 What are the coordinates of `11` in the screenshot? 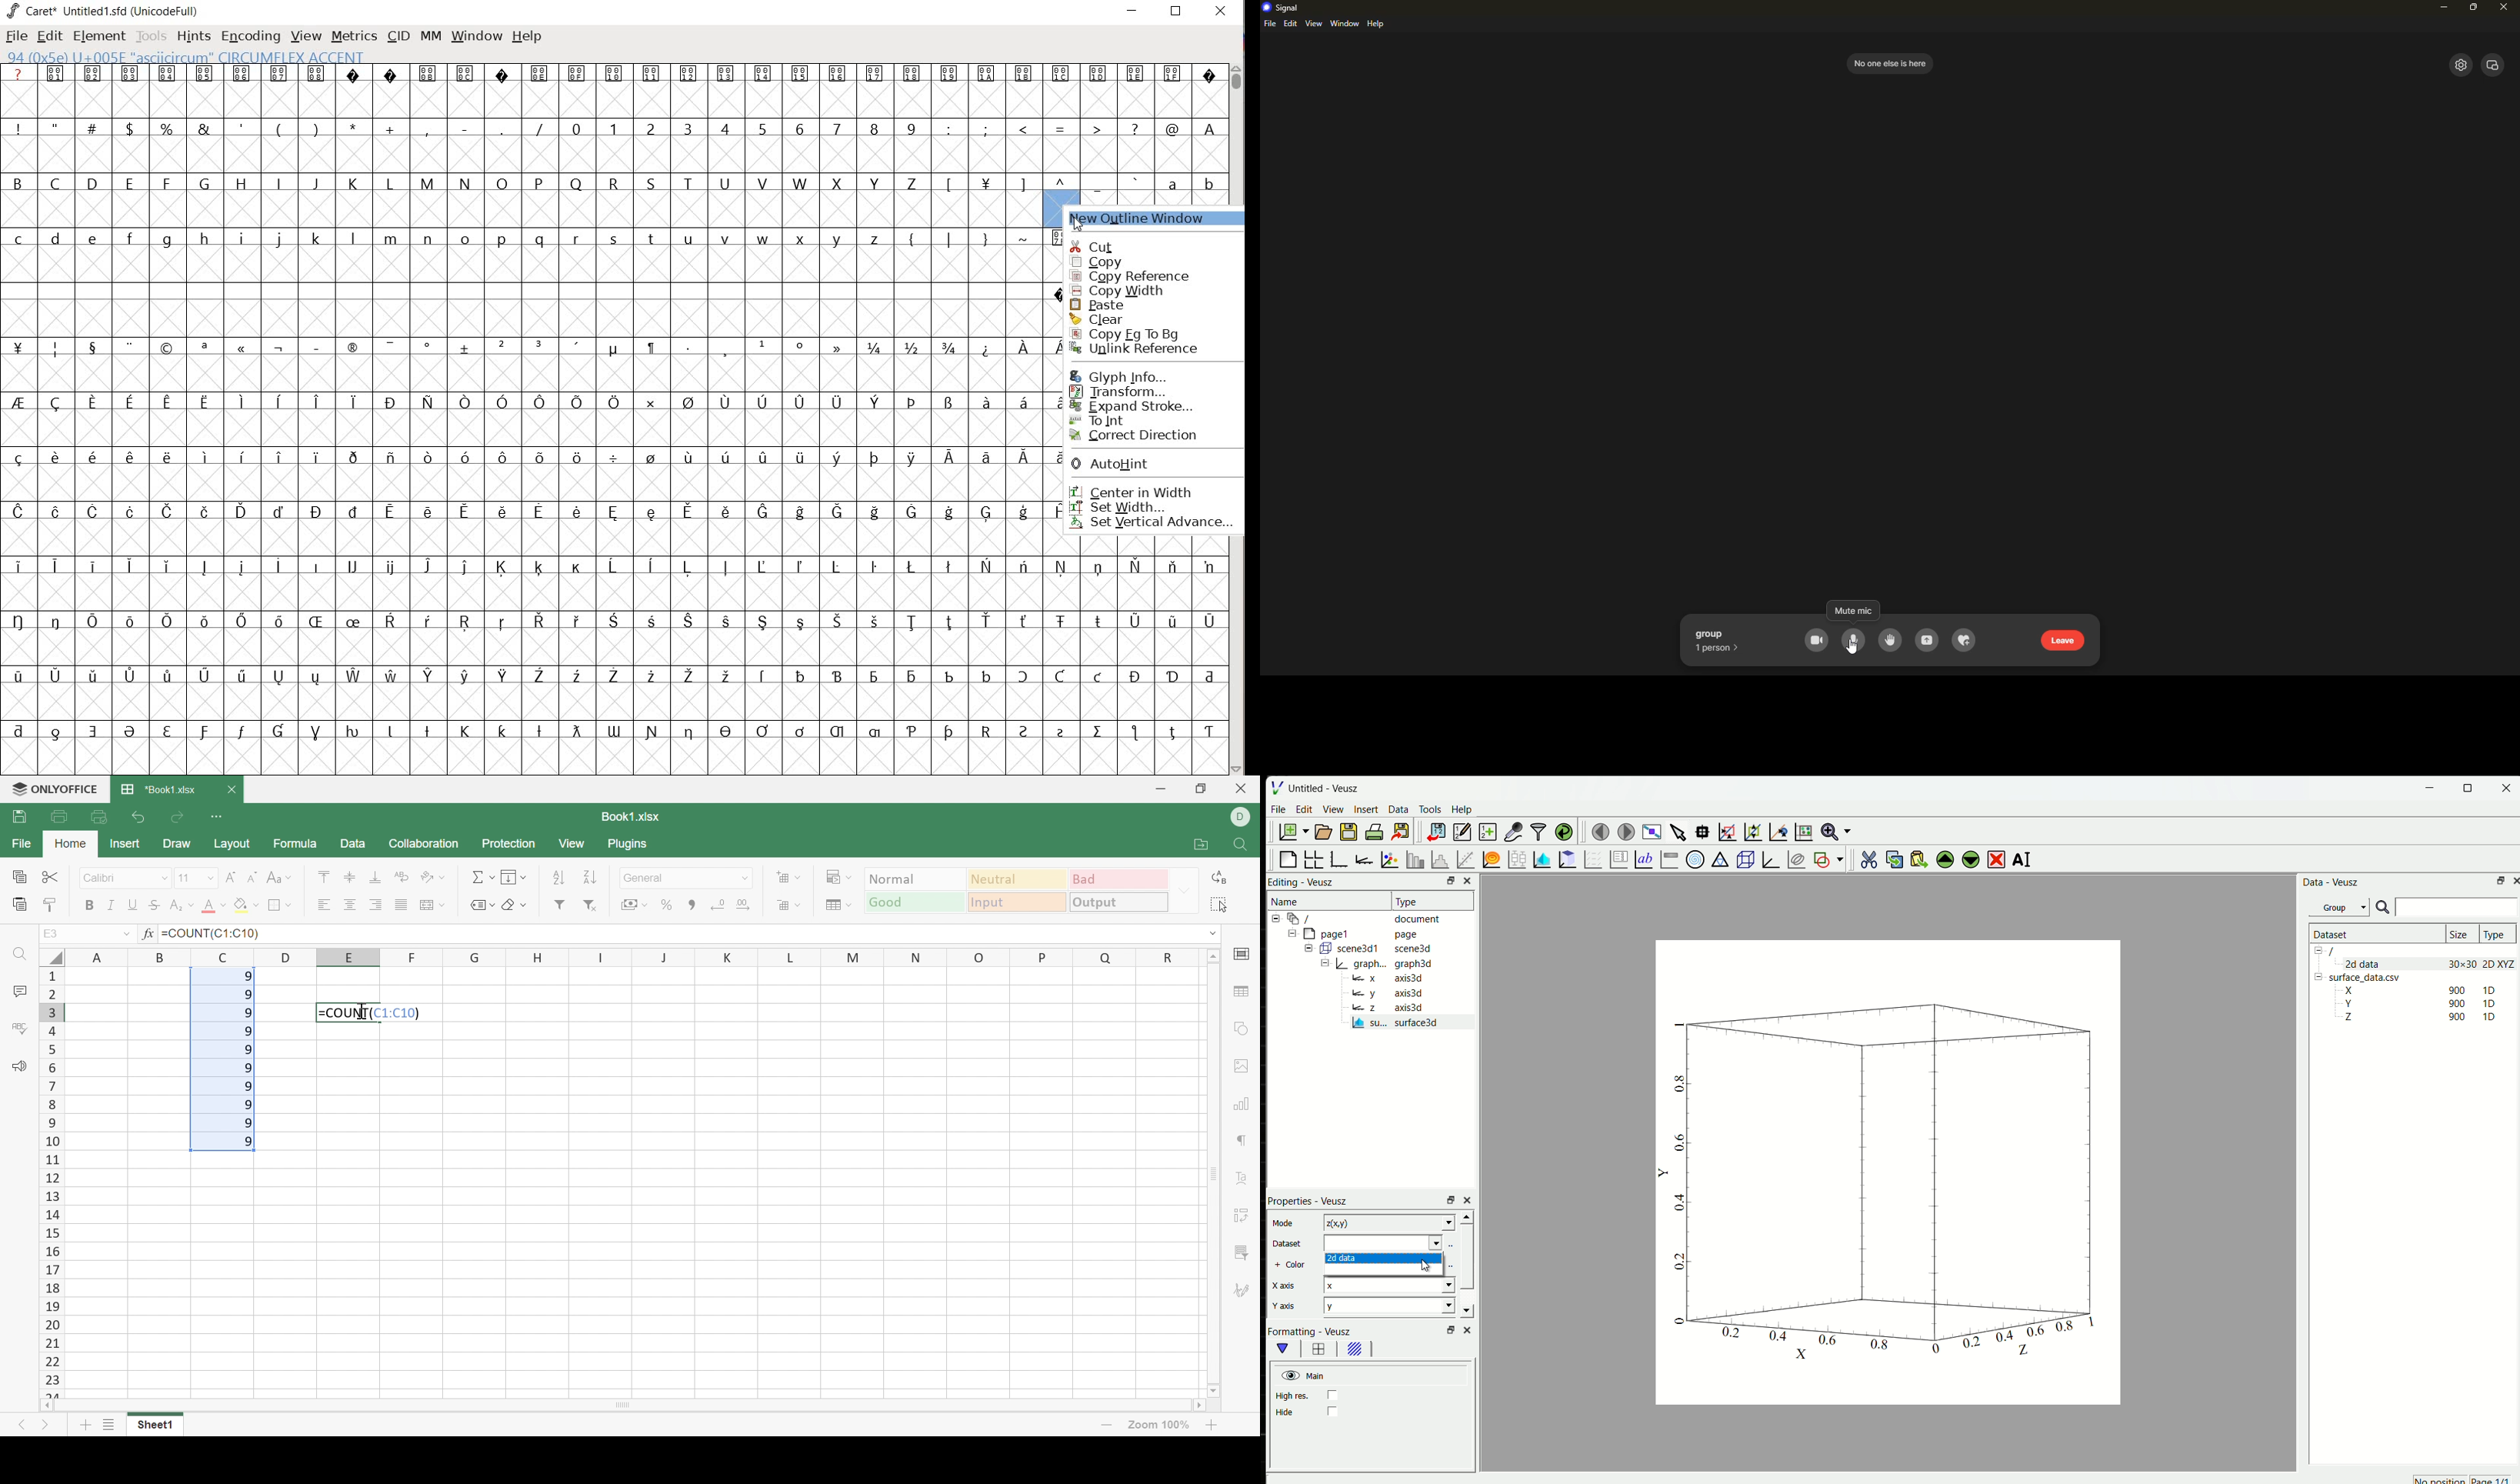 It's located at (182, 875).